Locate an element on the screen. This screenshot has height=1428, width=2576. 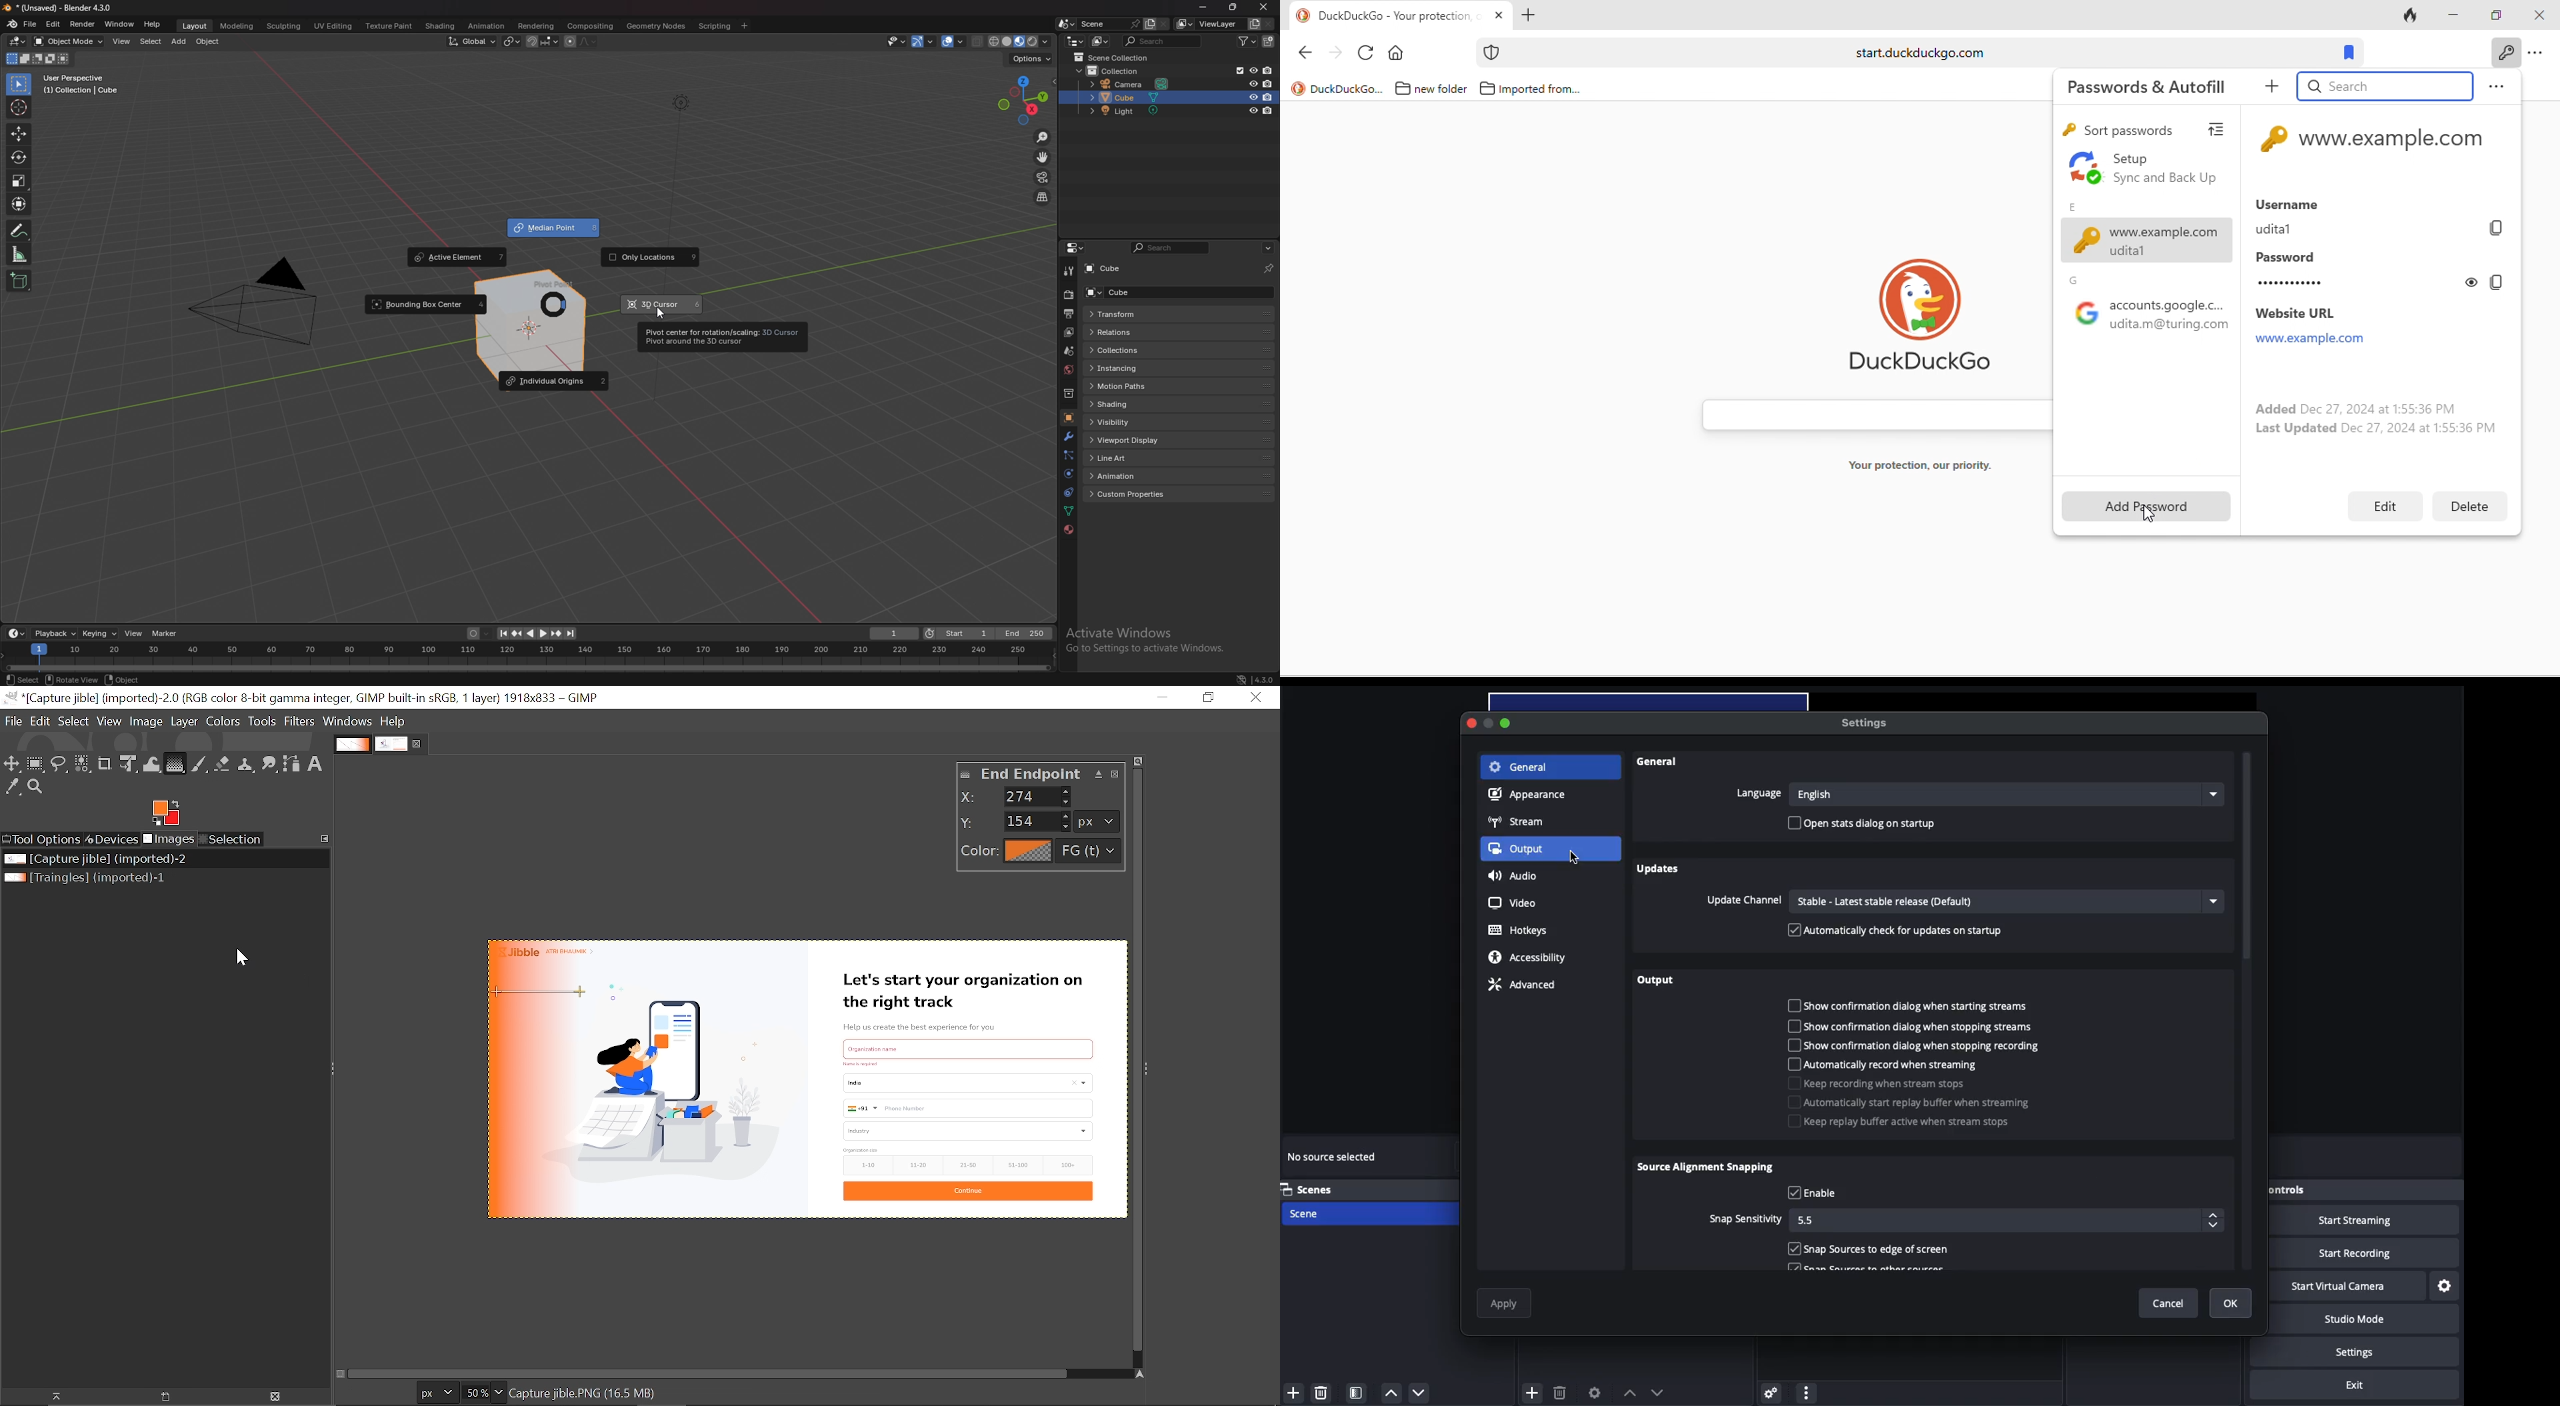
editor type is located at coordinates (17, 635).